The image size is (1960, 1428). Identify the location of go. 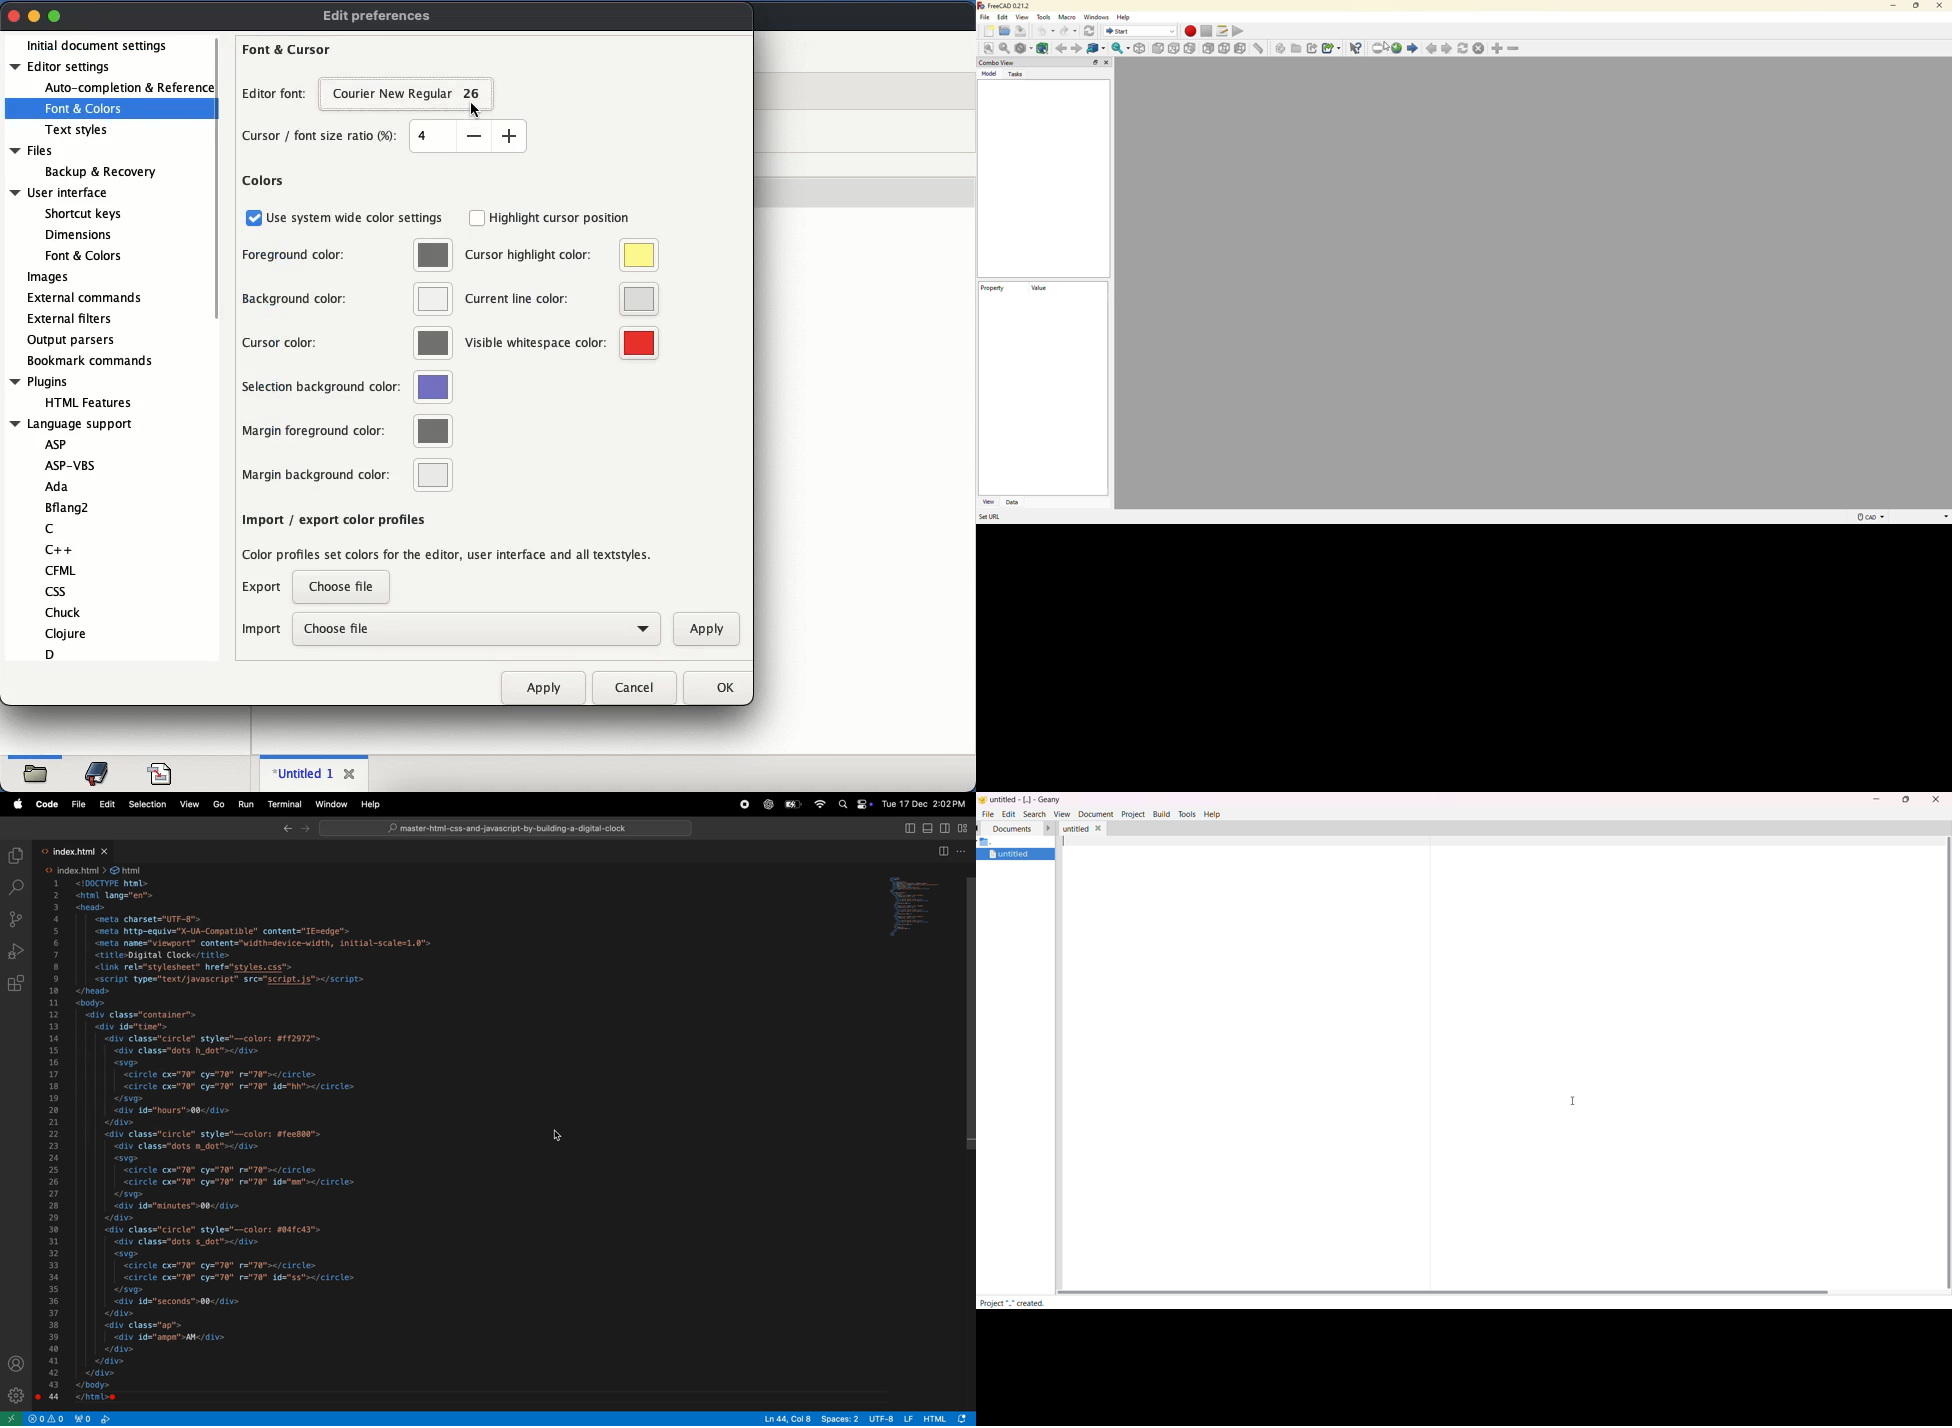
(220, 805).